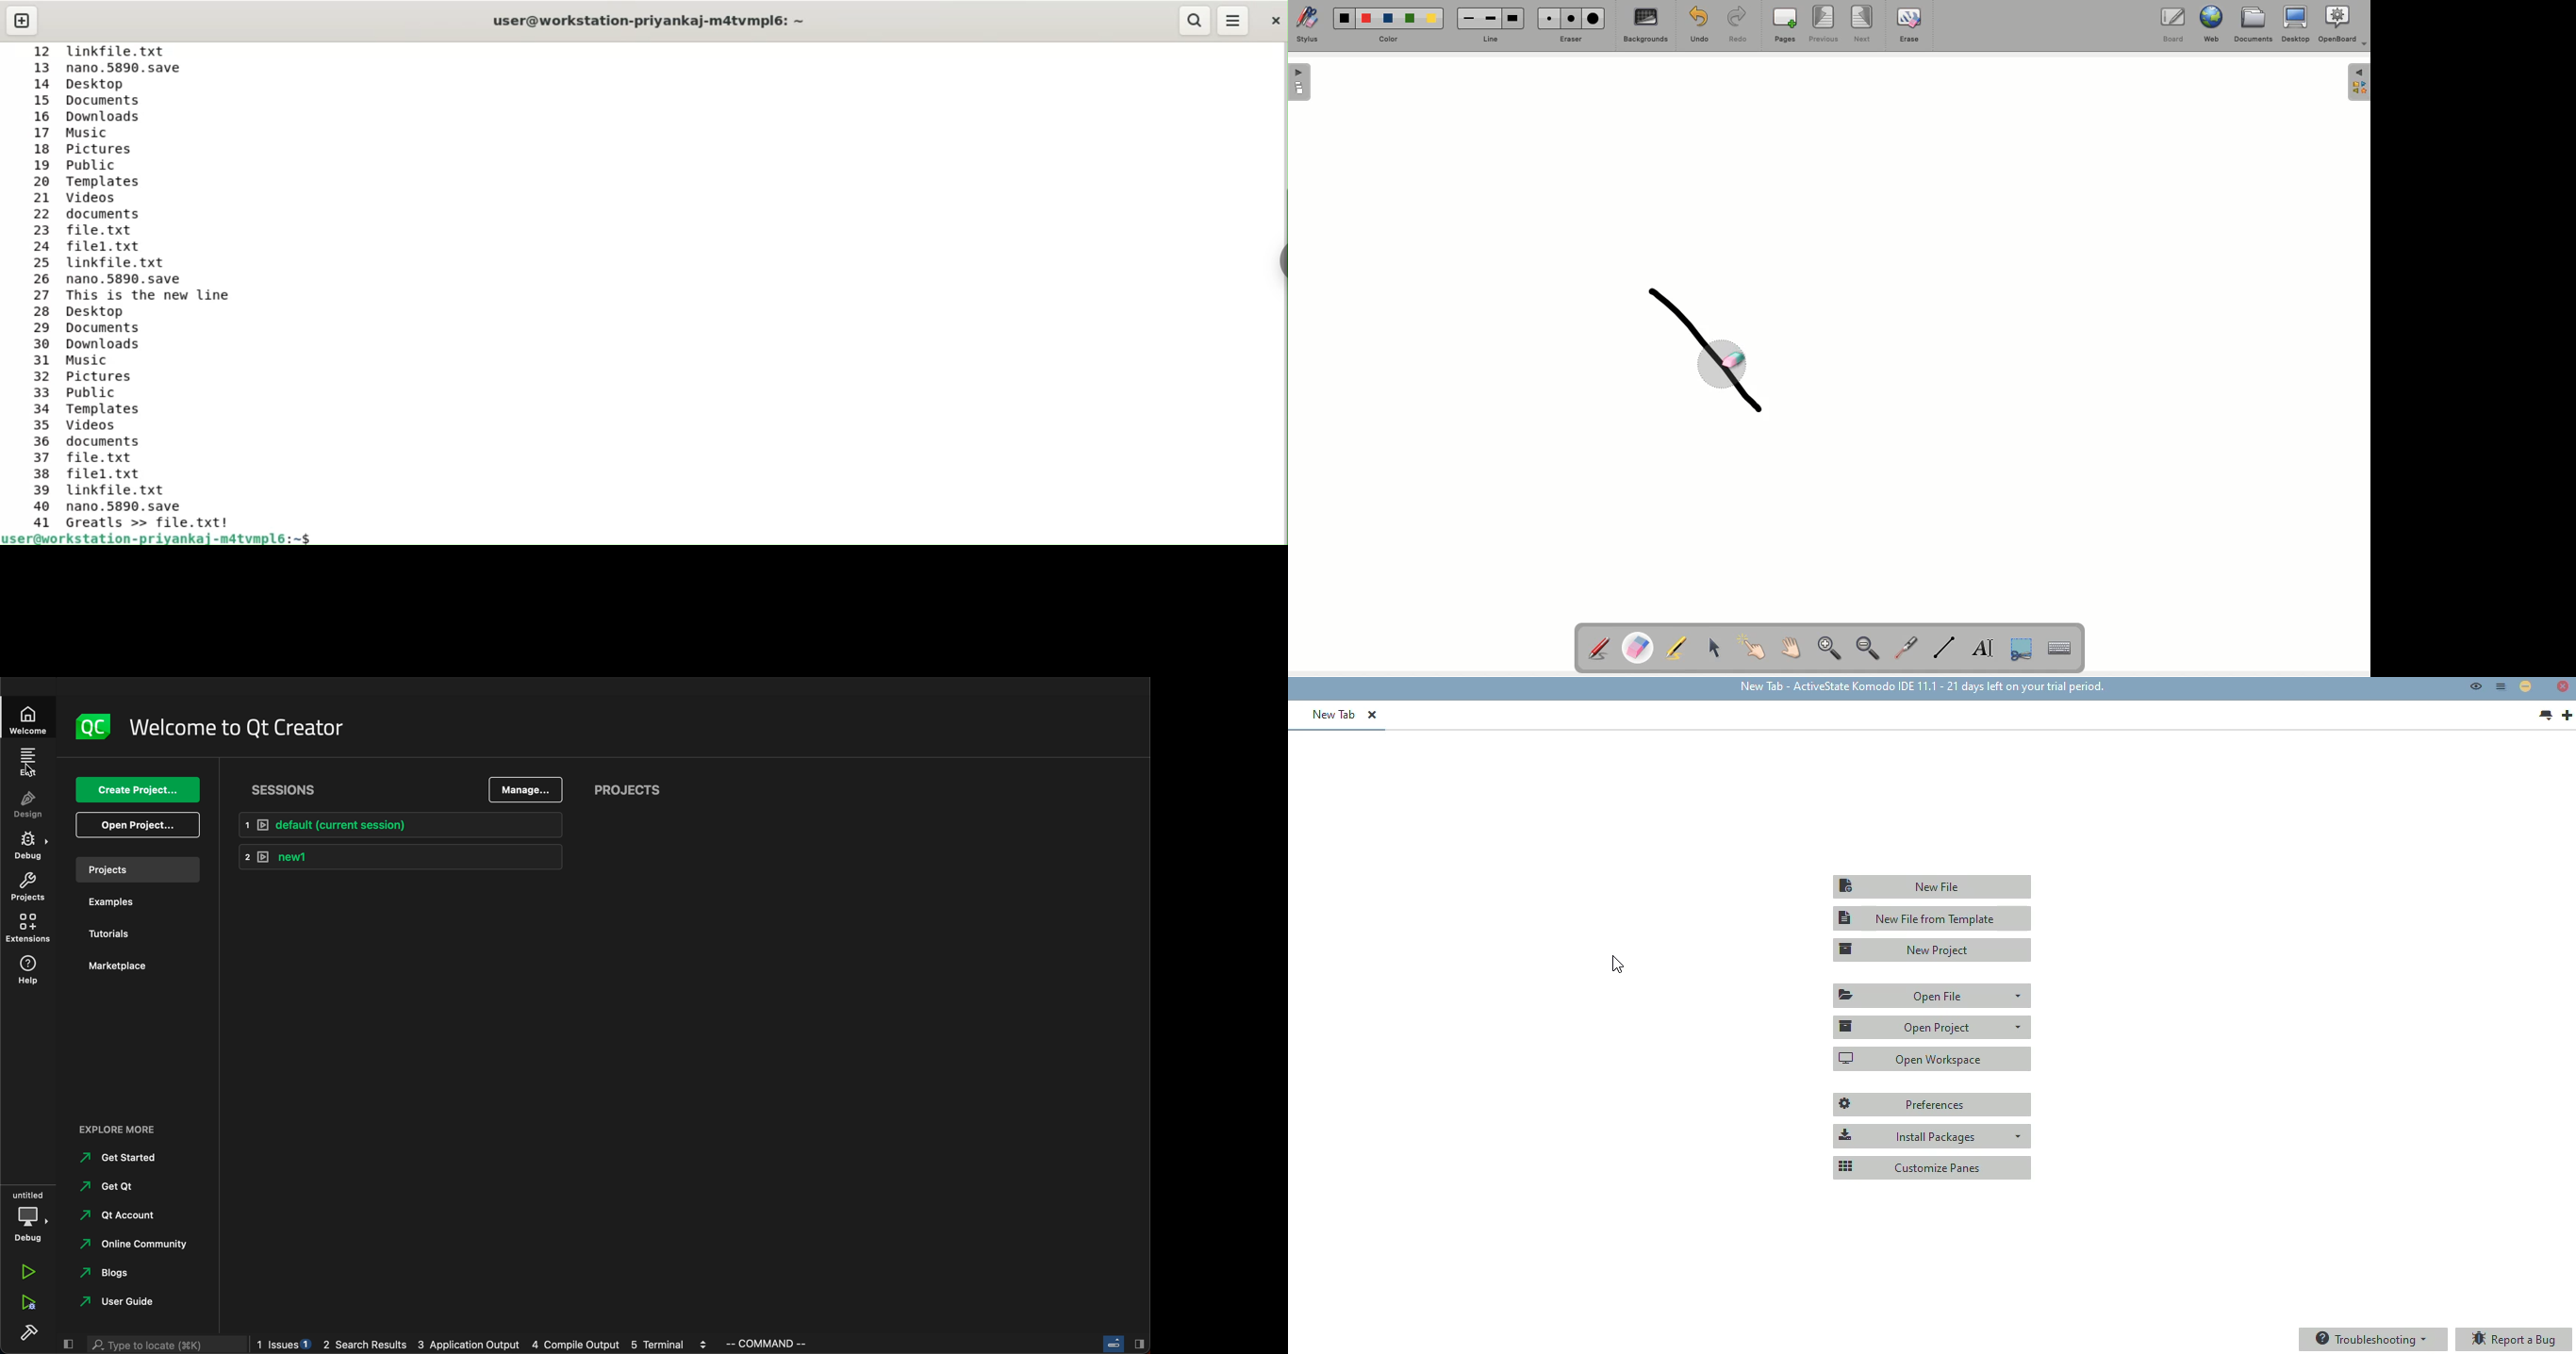 The width and height of the screenshot is (2576, 1372). Describe the element at coordinates (33, 769) in the screenshot. I see `Curser` at that location.